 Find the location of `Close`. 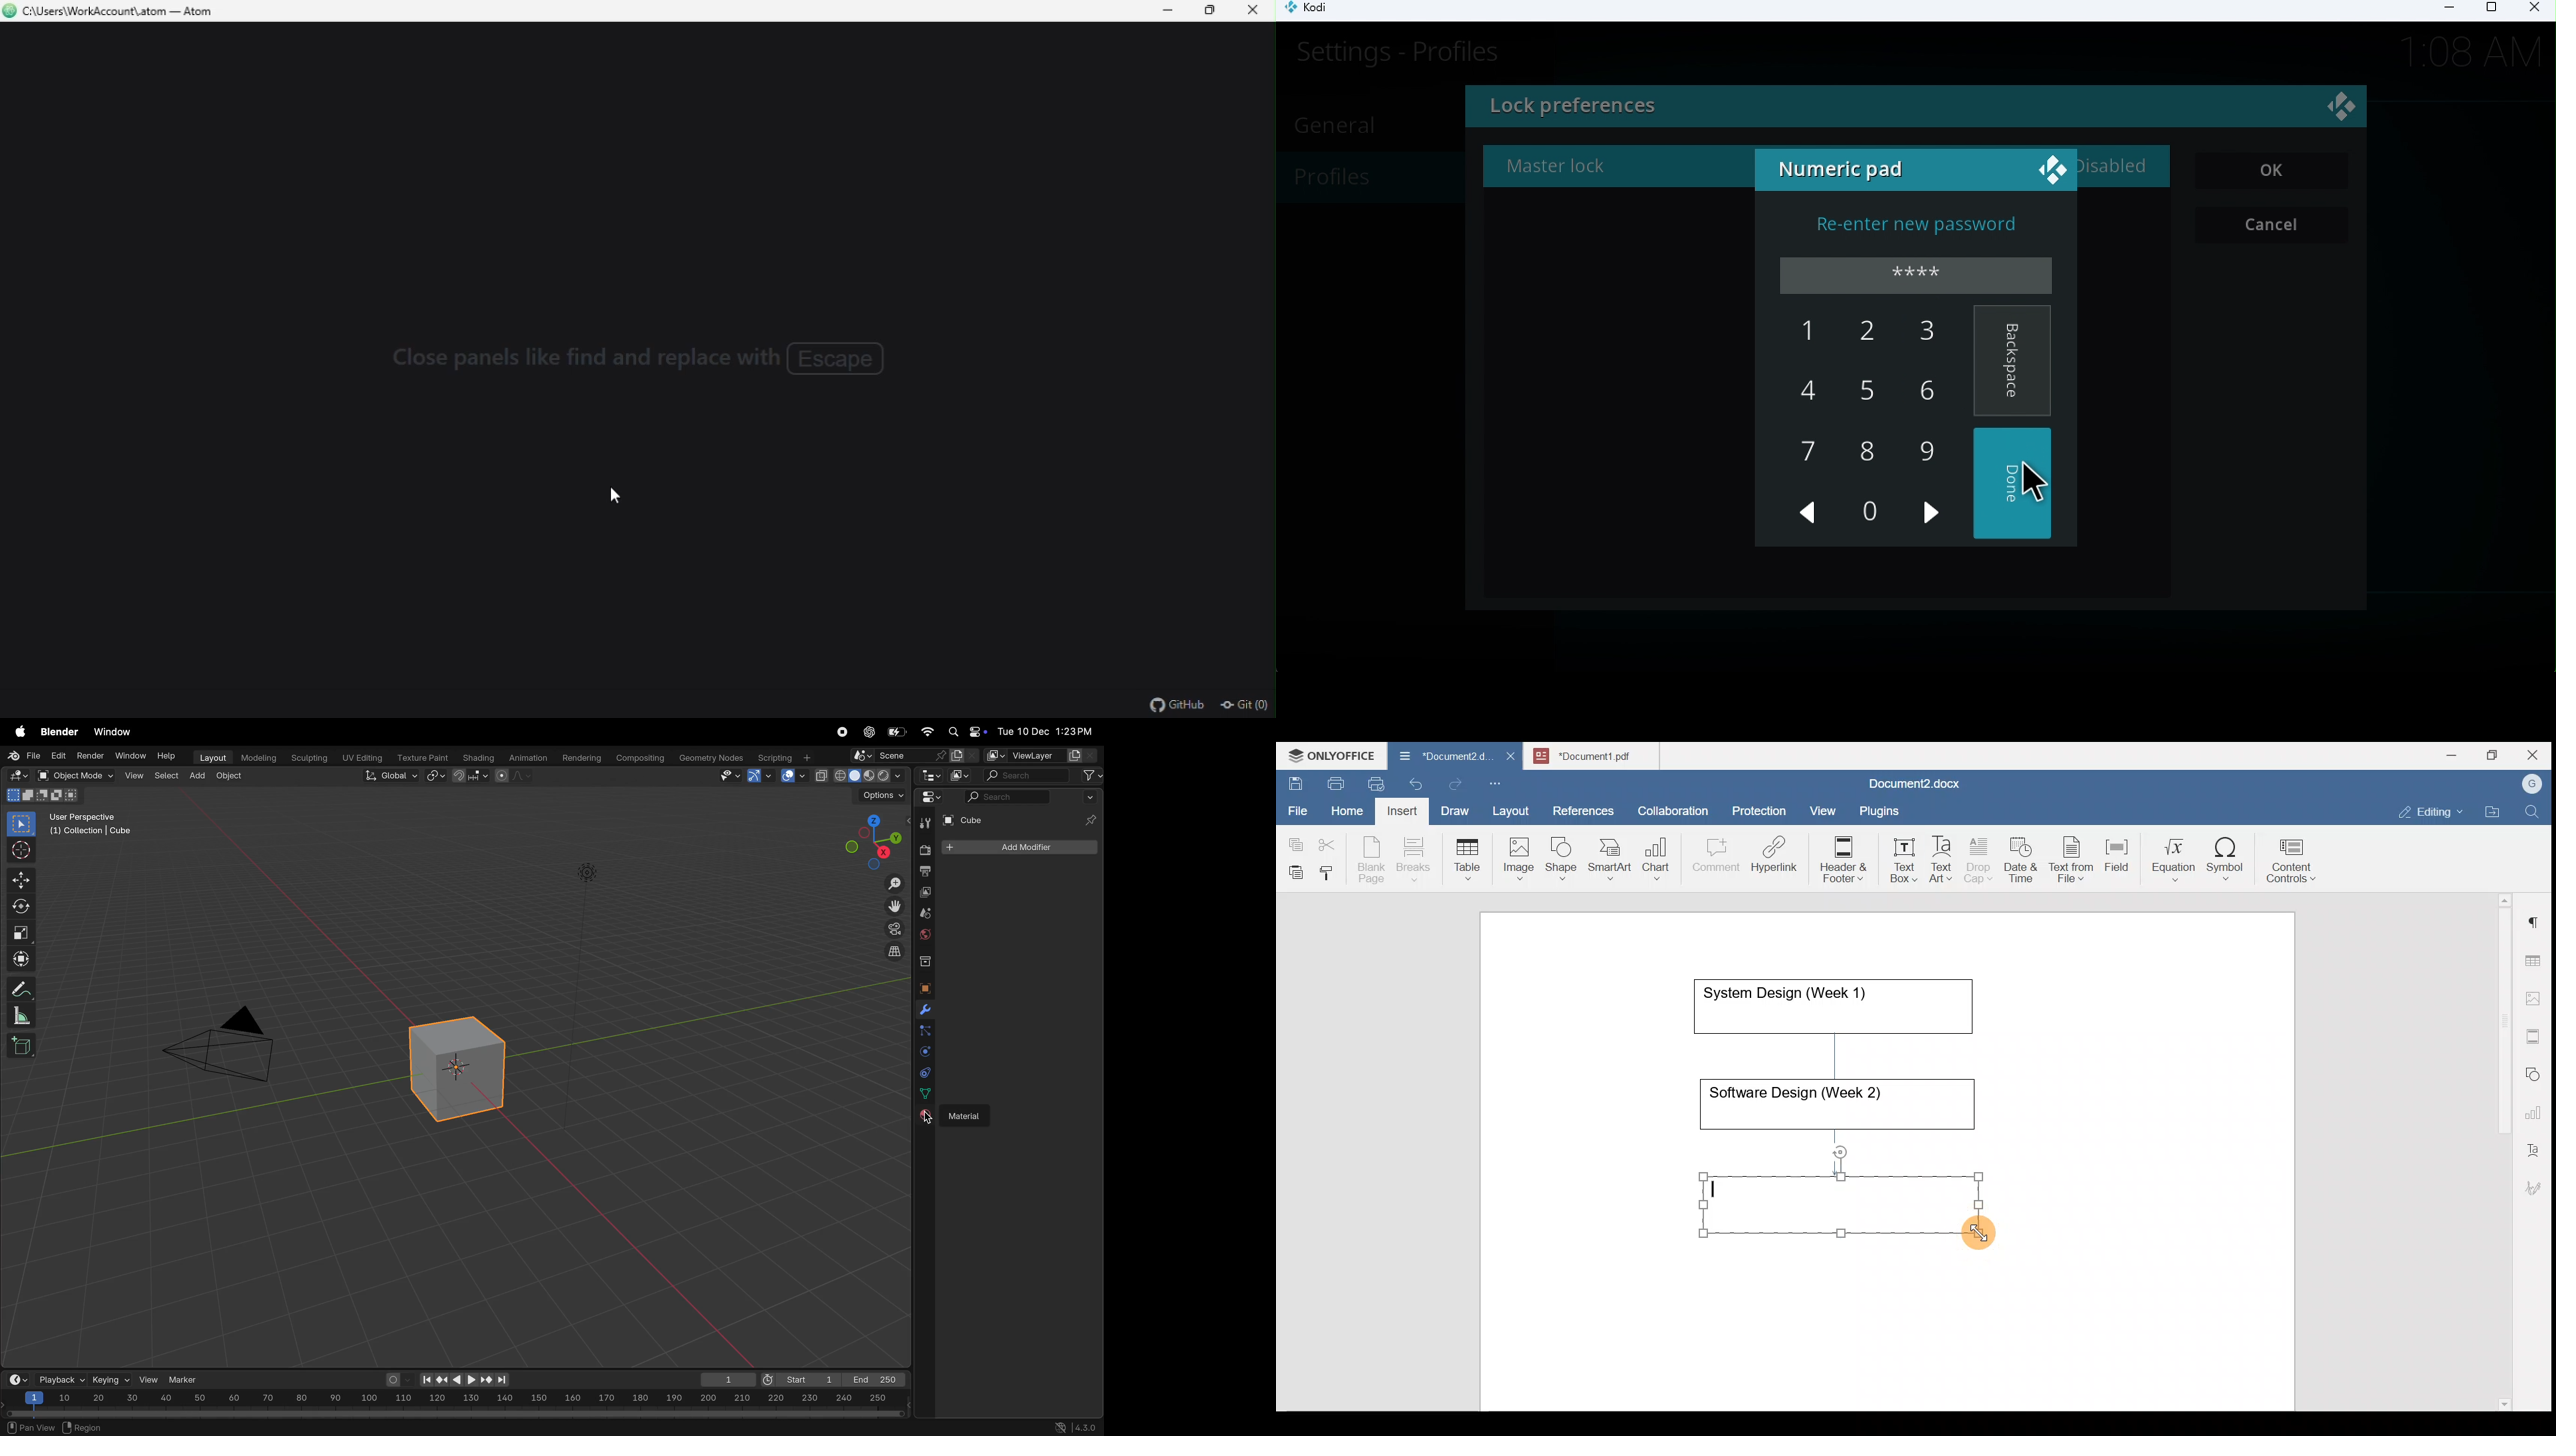

Close is located at coordinates (2532, 10).